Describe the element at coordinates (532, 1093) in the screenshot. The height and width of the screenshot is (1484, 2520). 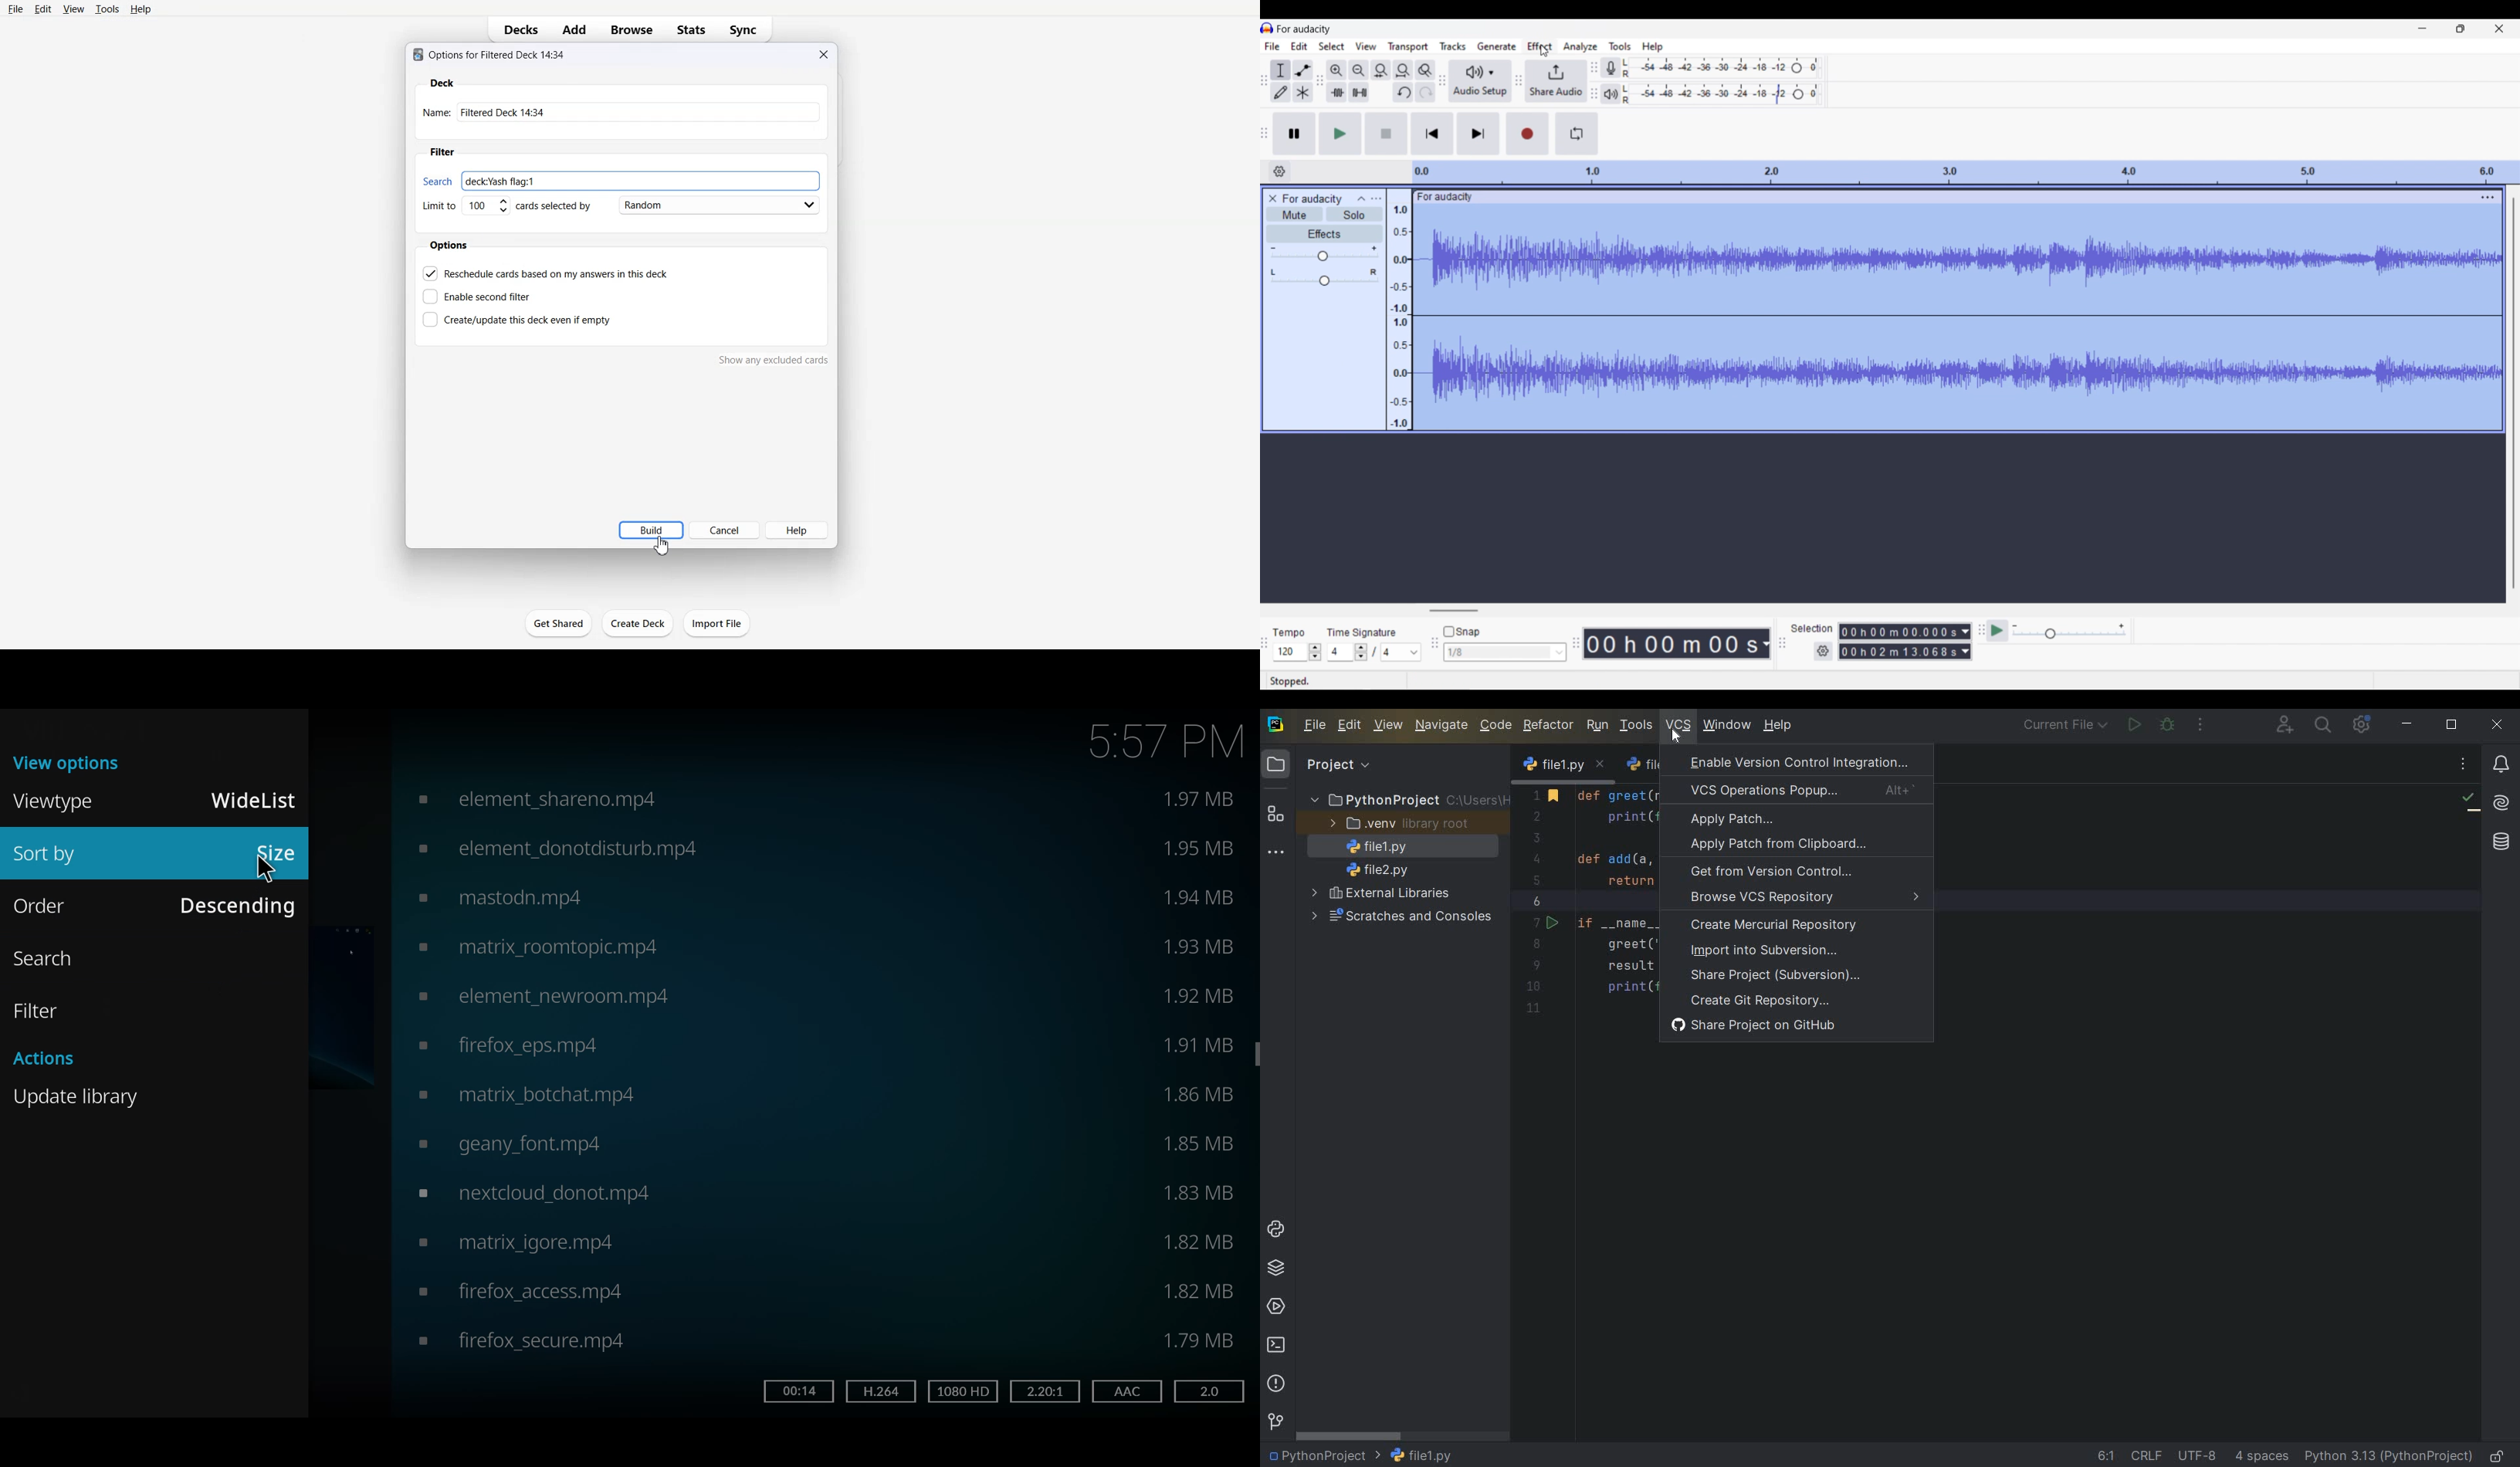
I see `video` at that location.